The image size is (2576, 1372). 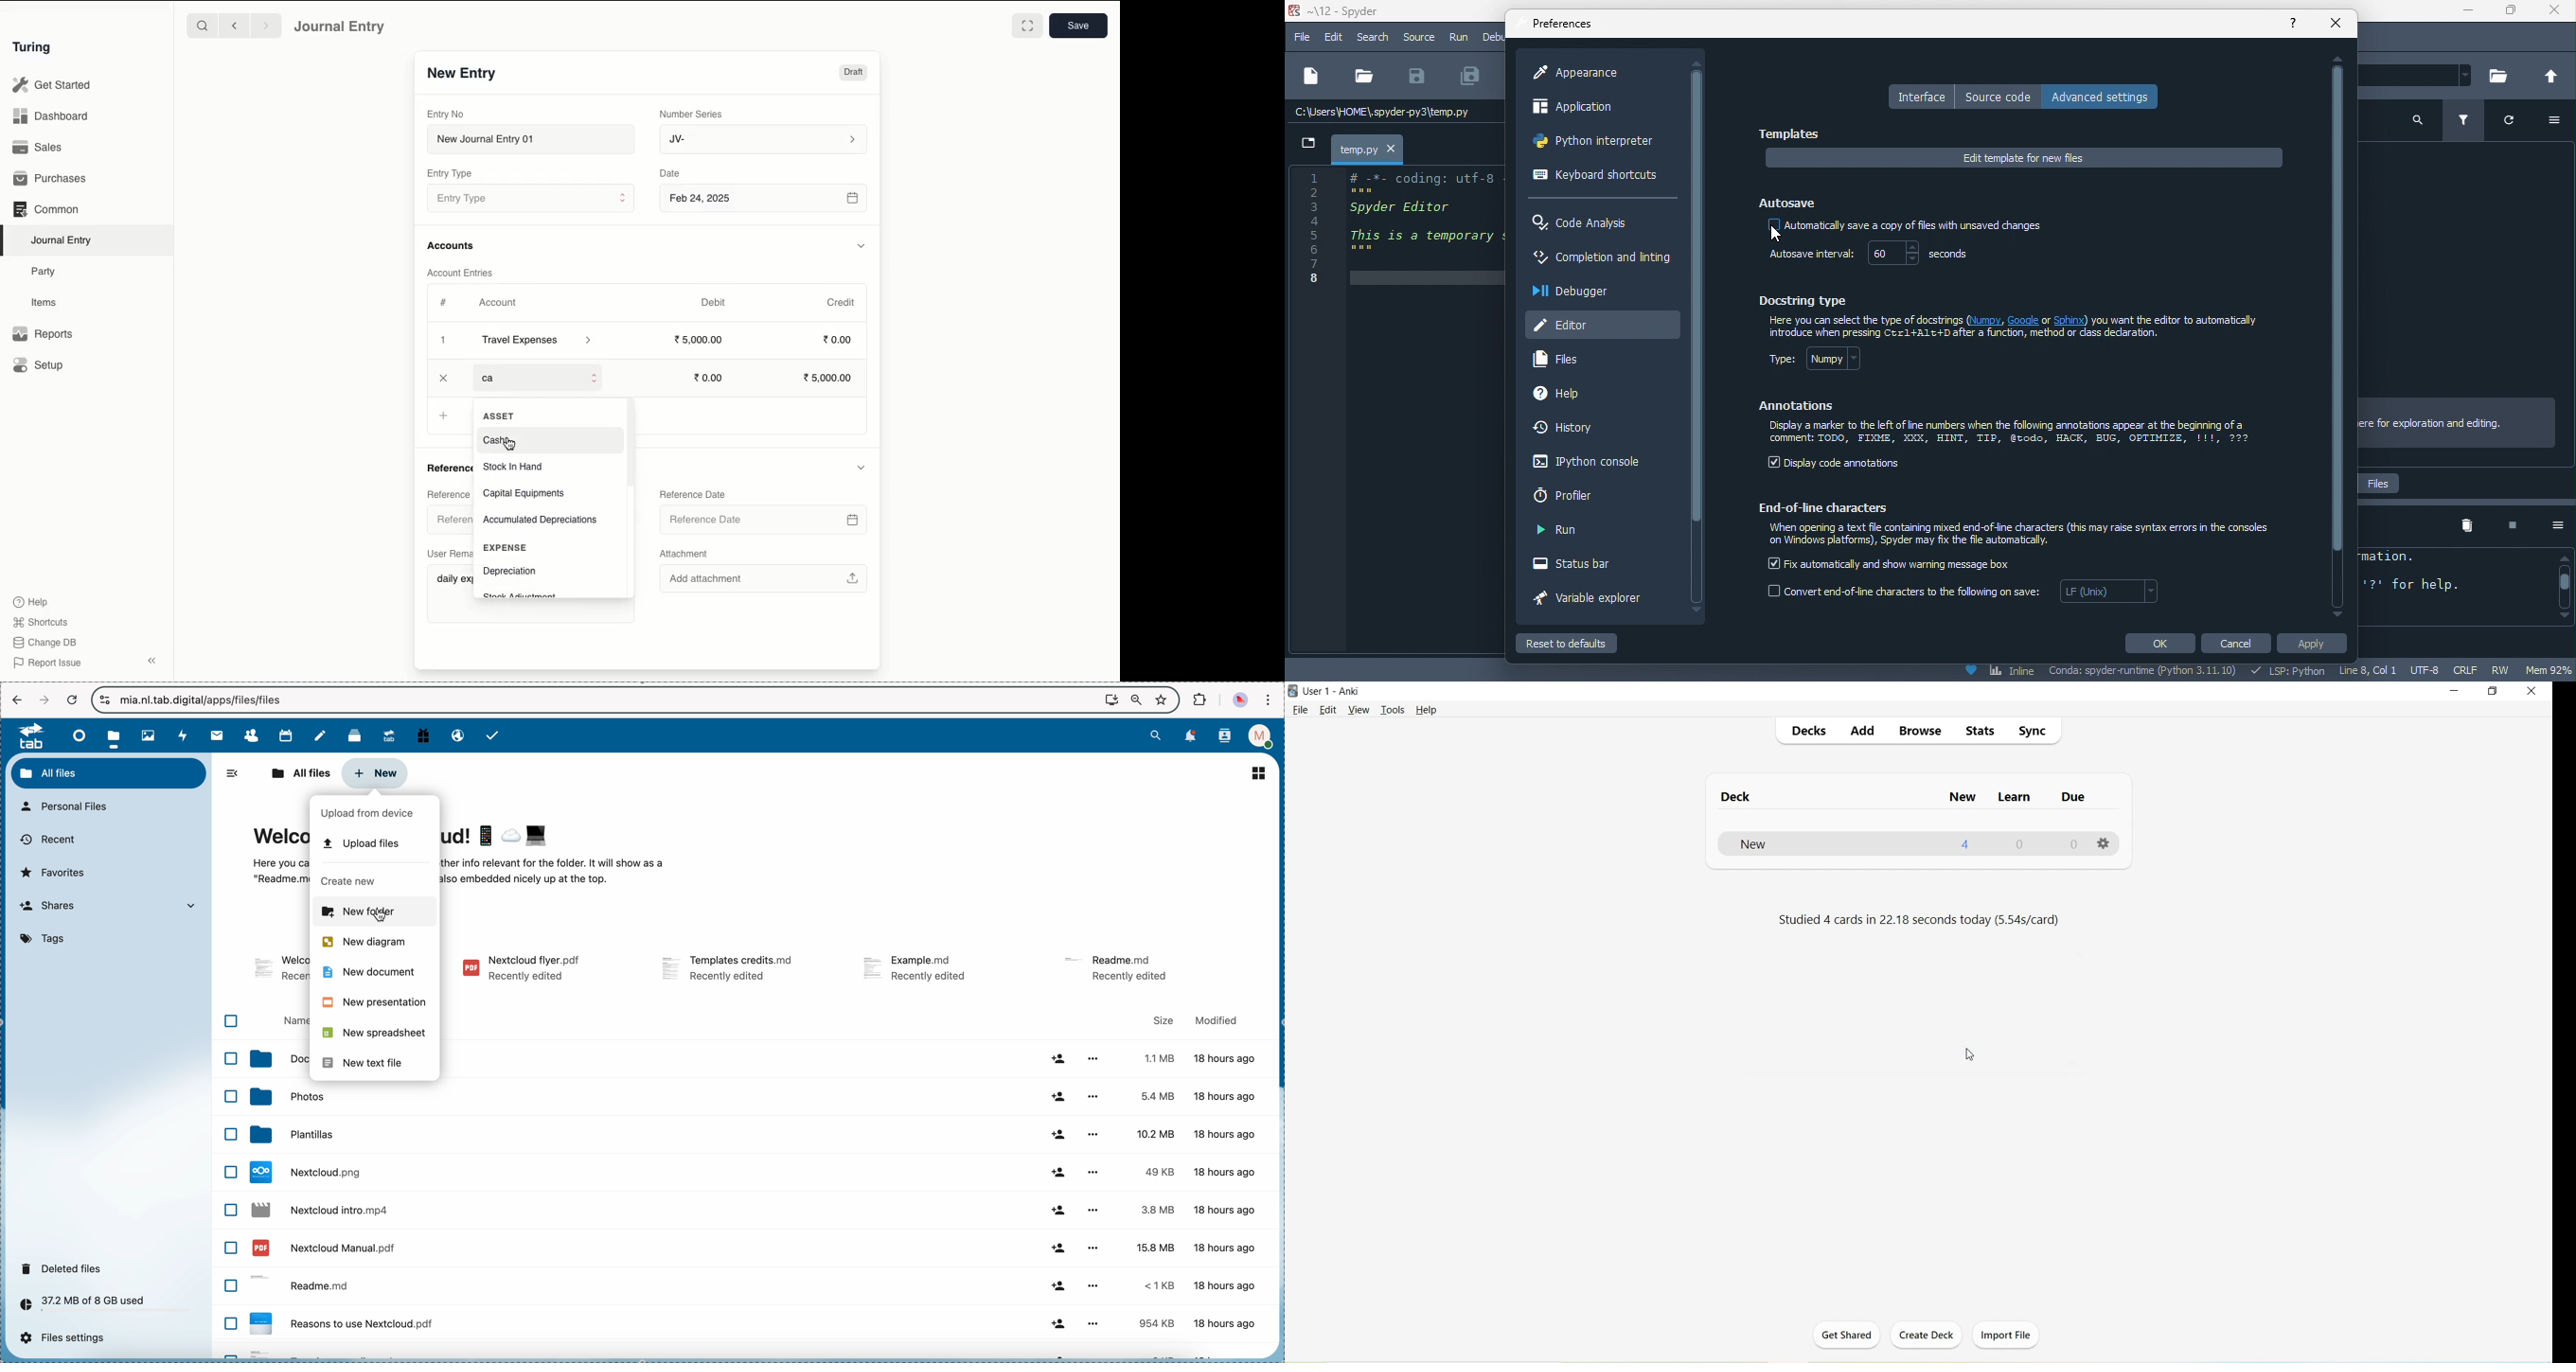 What do you see at coordinates (2024, 158) in the screenshot?
I see `edit template` at bounding box center [2024, 158].